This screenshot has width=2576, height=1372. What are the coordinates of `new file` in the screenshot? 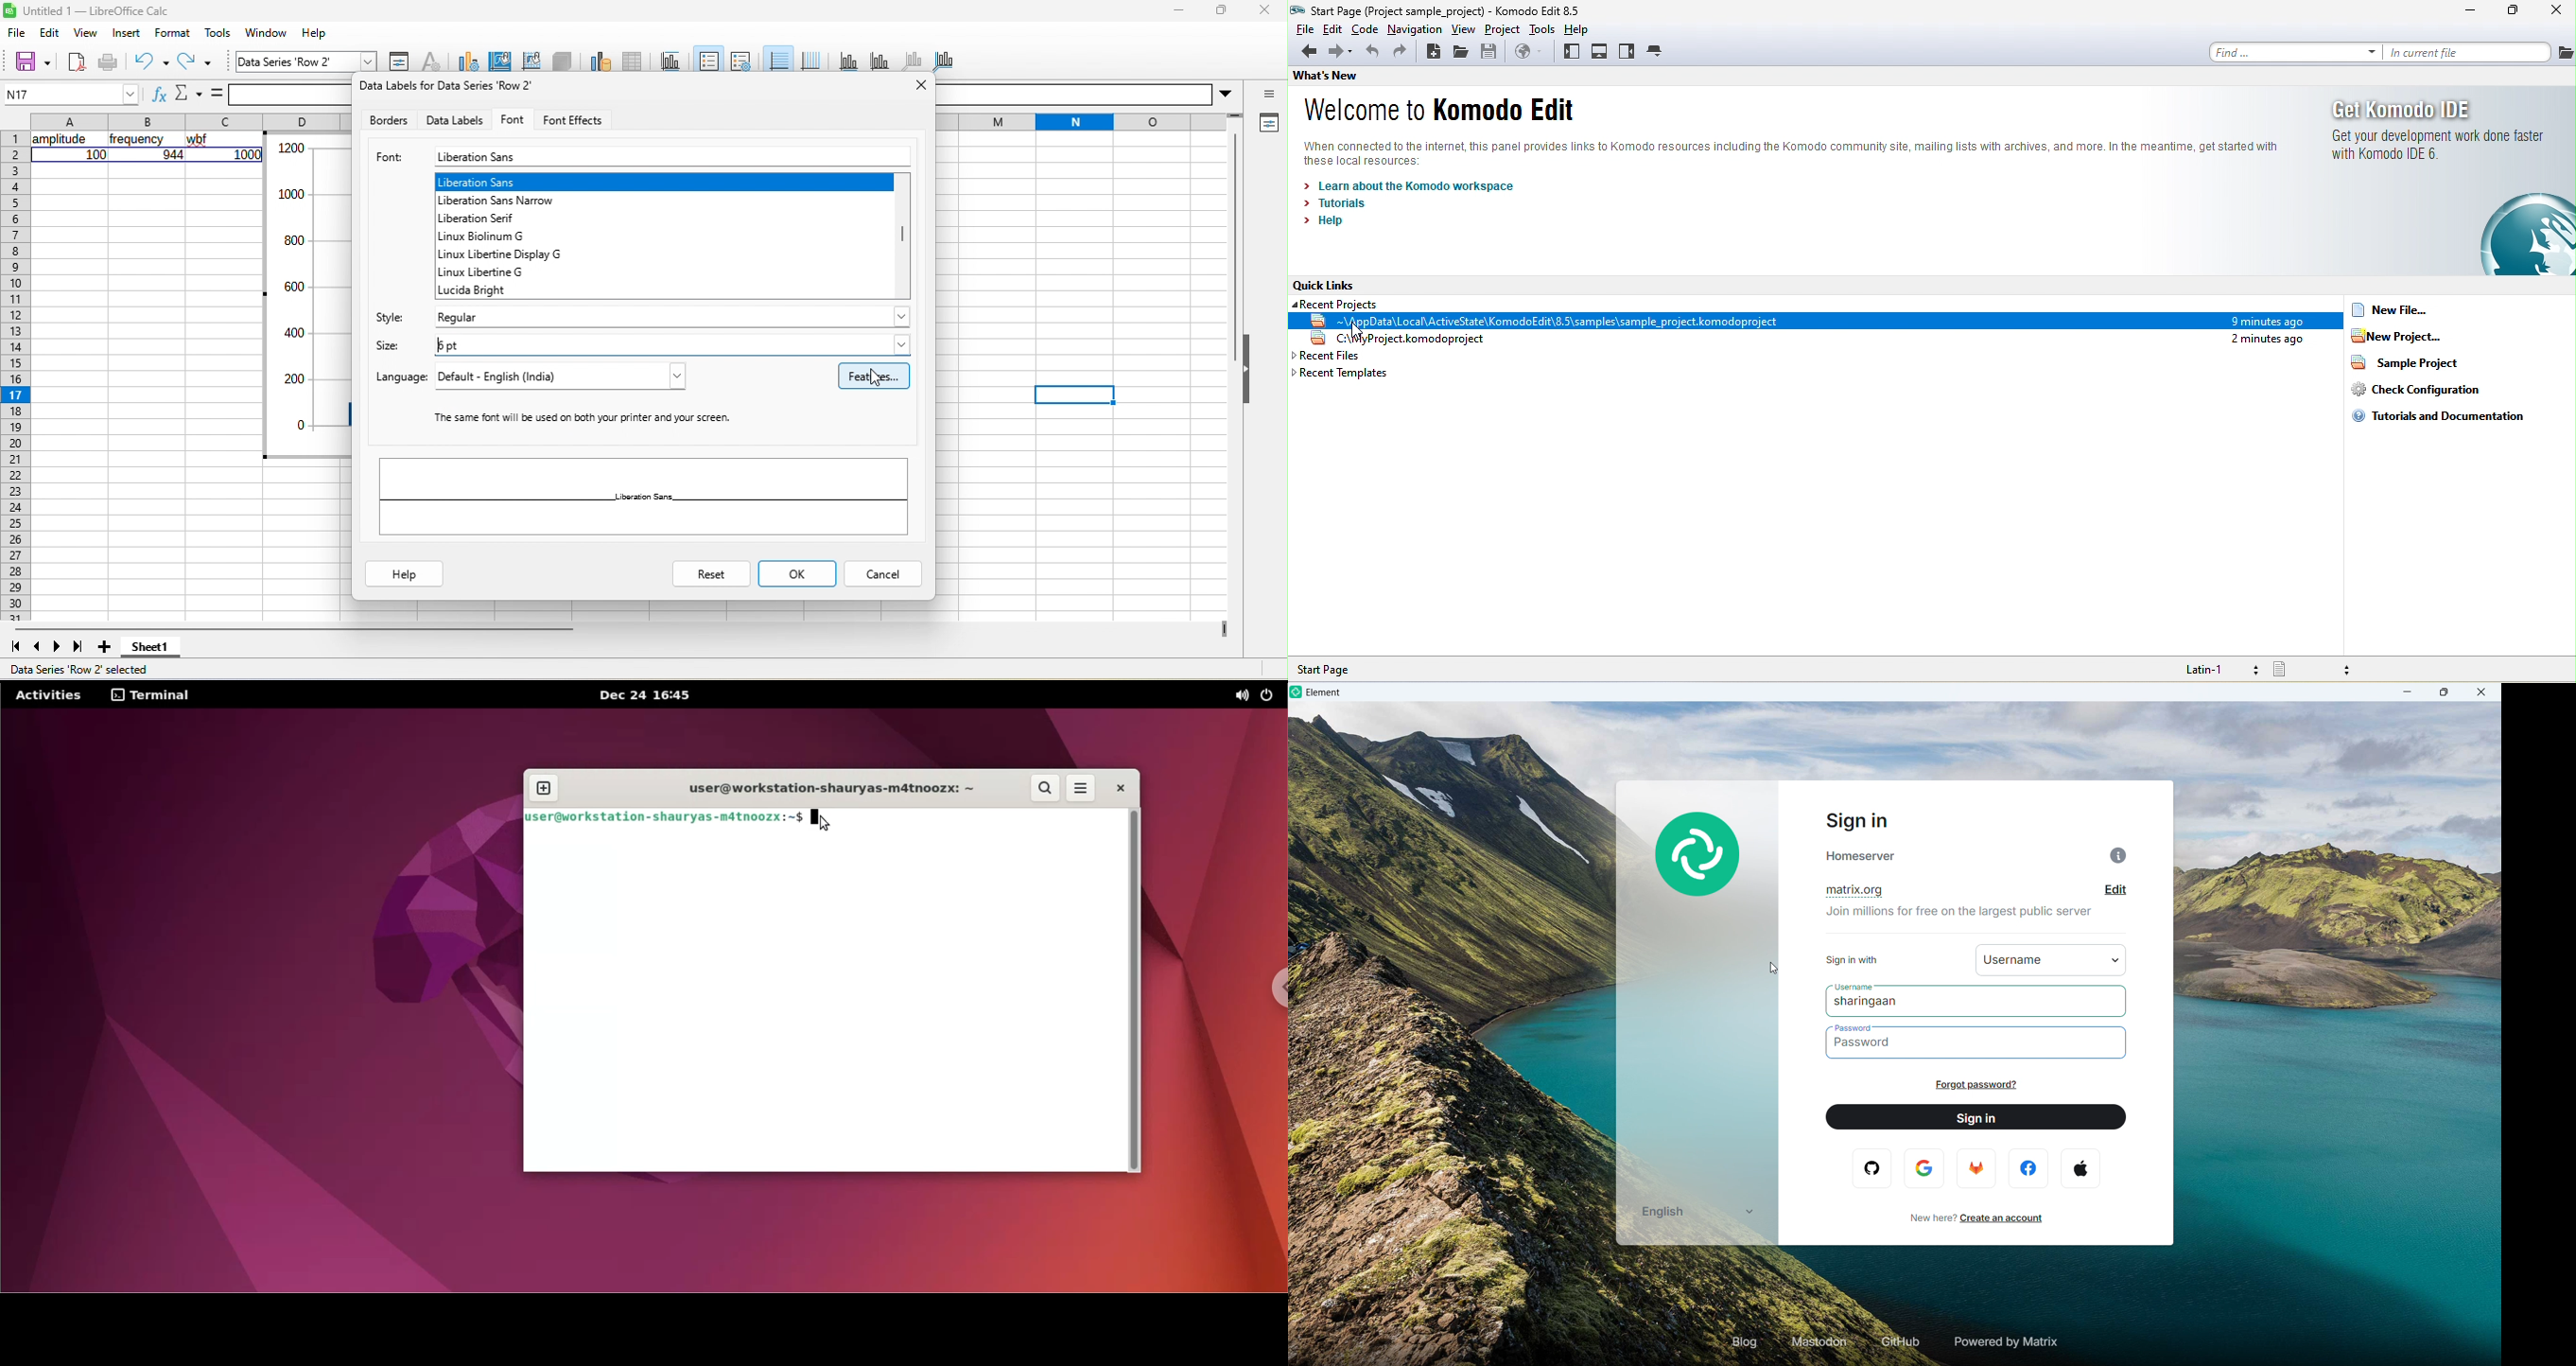 It's located at (2398, 311).